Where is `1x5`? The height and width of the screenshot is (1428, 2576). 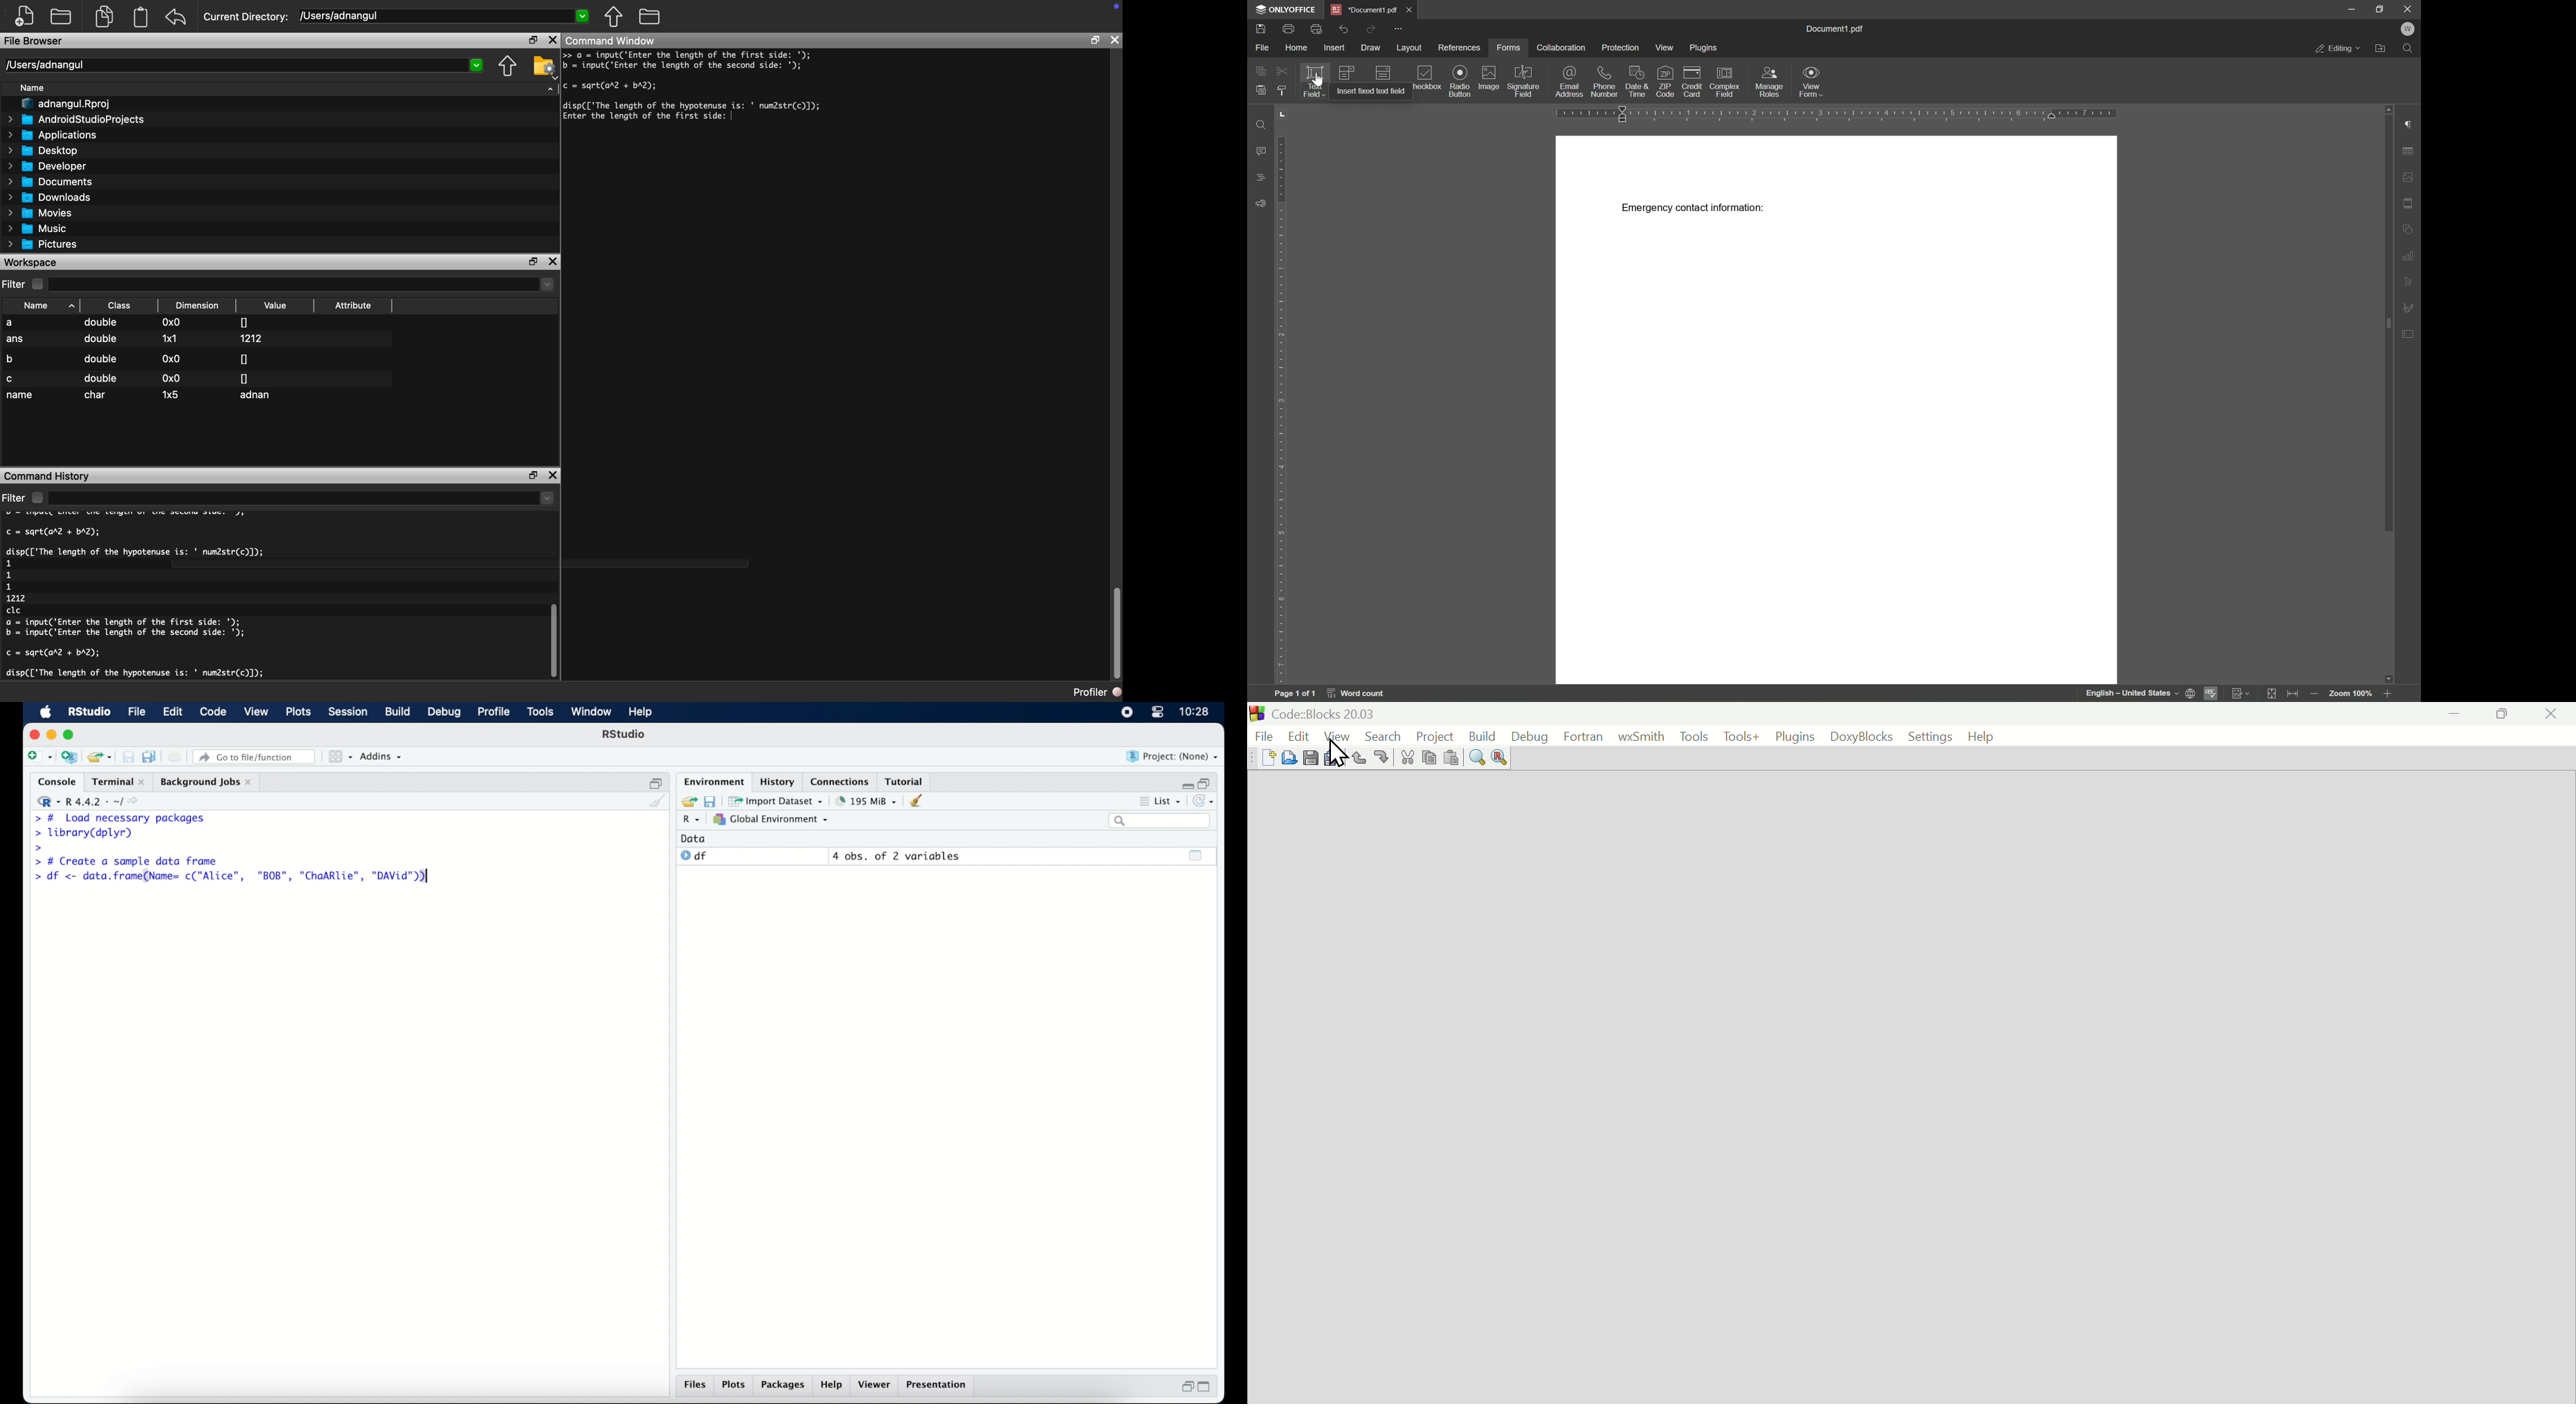 1x5 is located at coordinates (171, 394).